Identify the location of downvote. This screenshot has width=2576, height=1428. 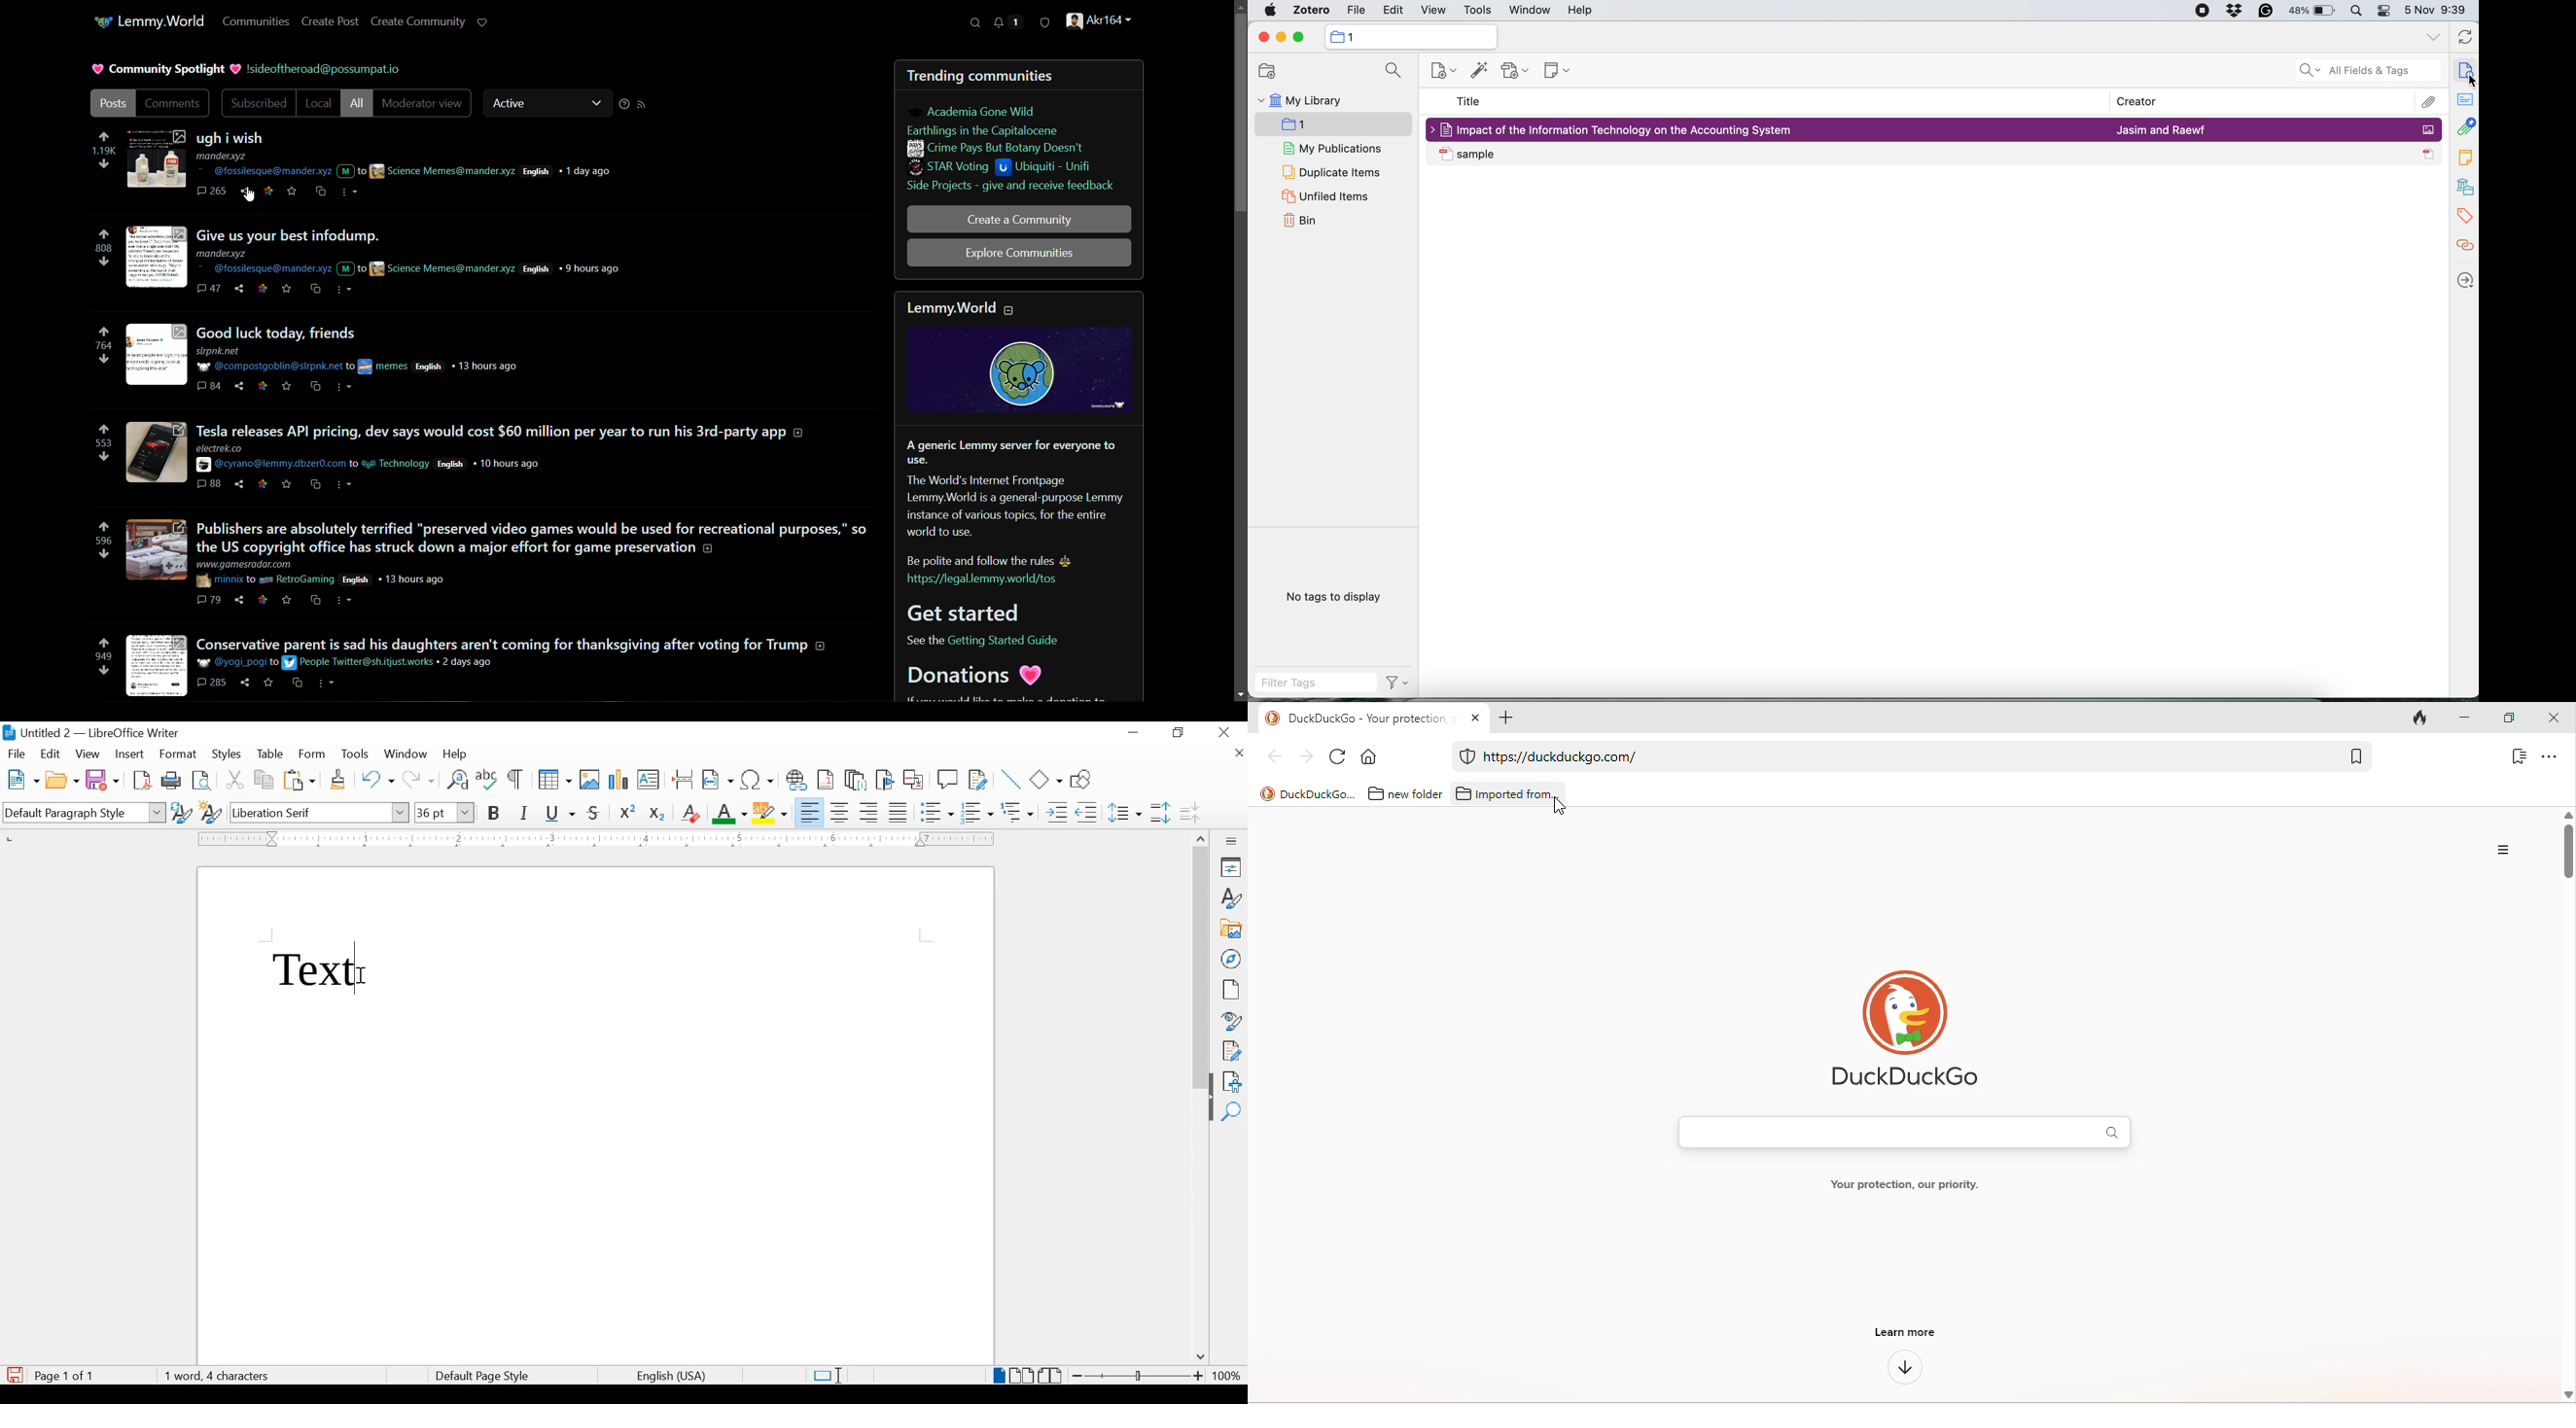
(104, 164).